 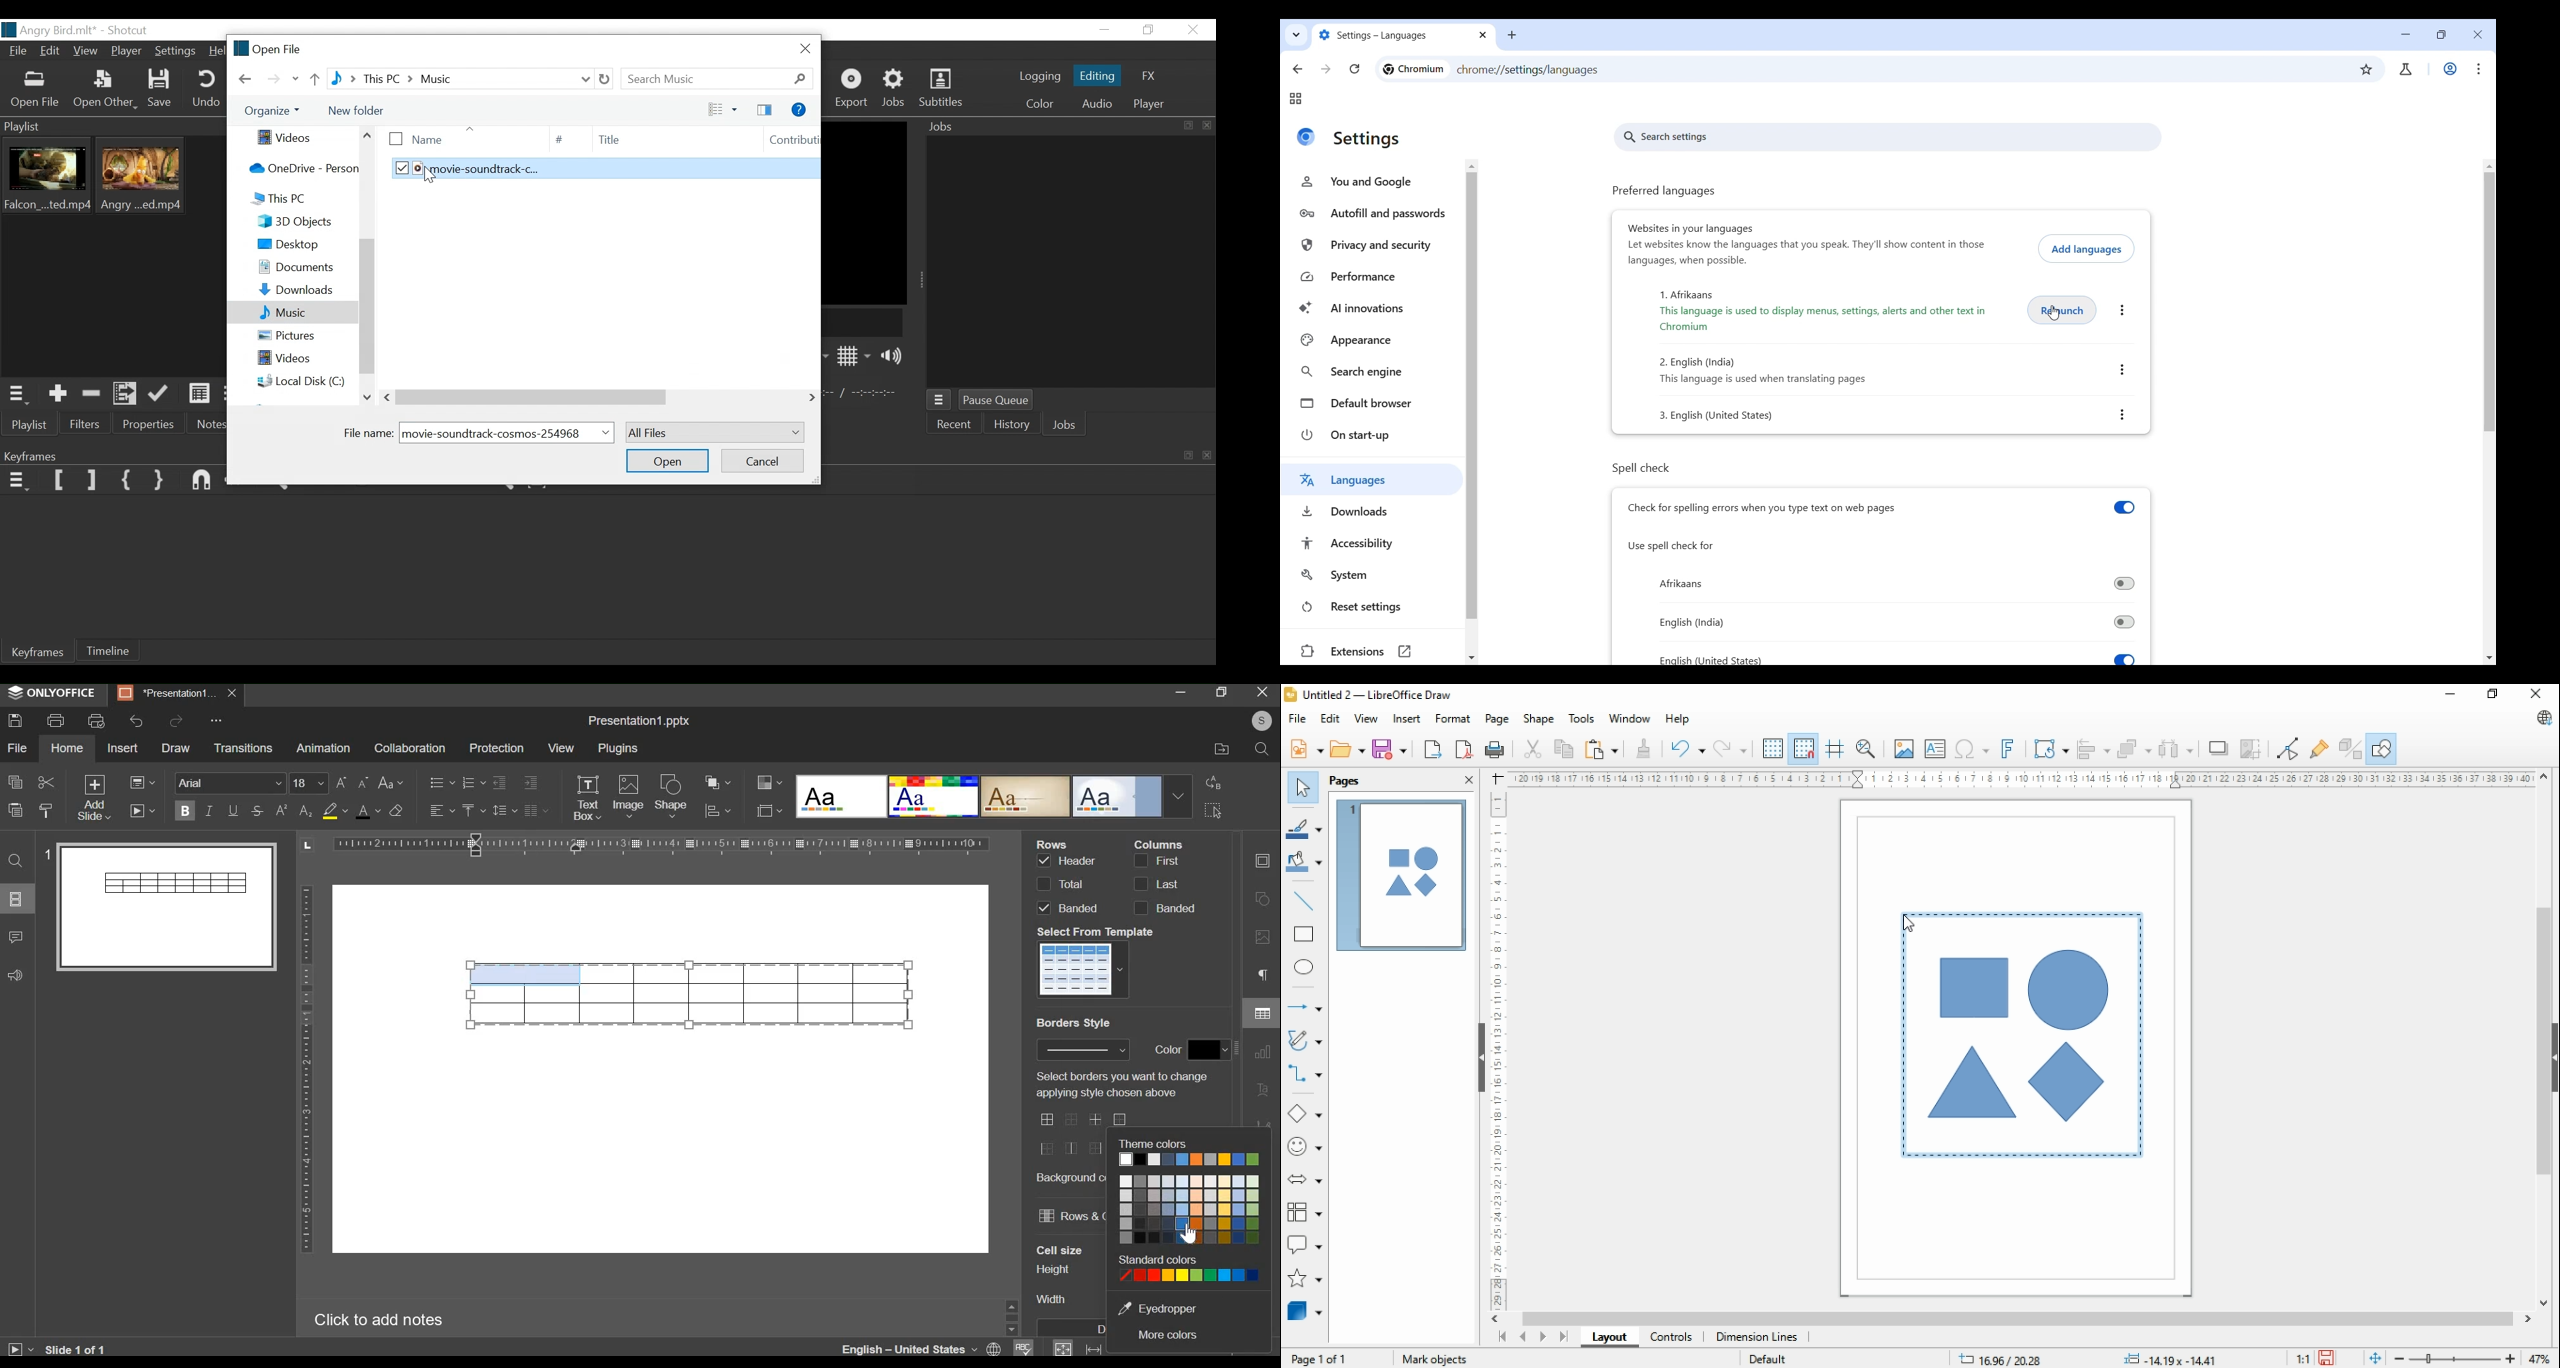 What do you see at coordinates (942, 400) in the screenshot?
I see `Jobs Menu` at bounding box center [942, 400].